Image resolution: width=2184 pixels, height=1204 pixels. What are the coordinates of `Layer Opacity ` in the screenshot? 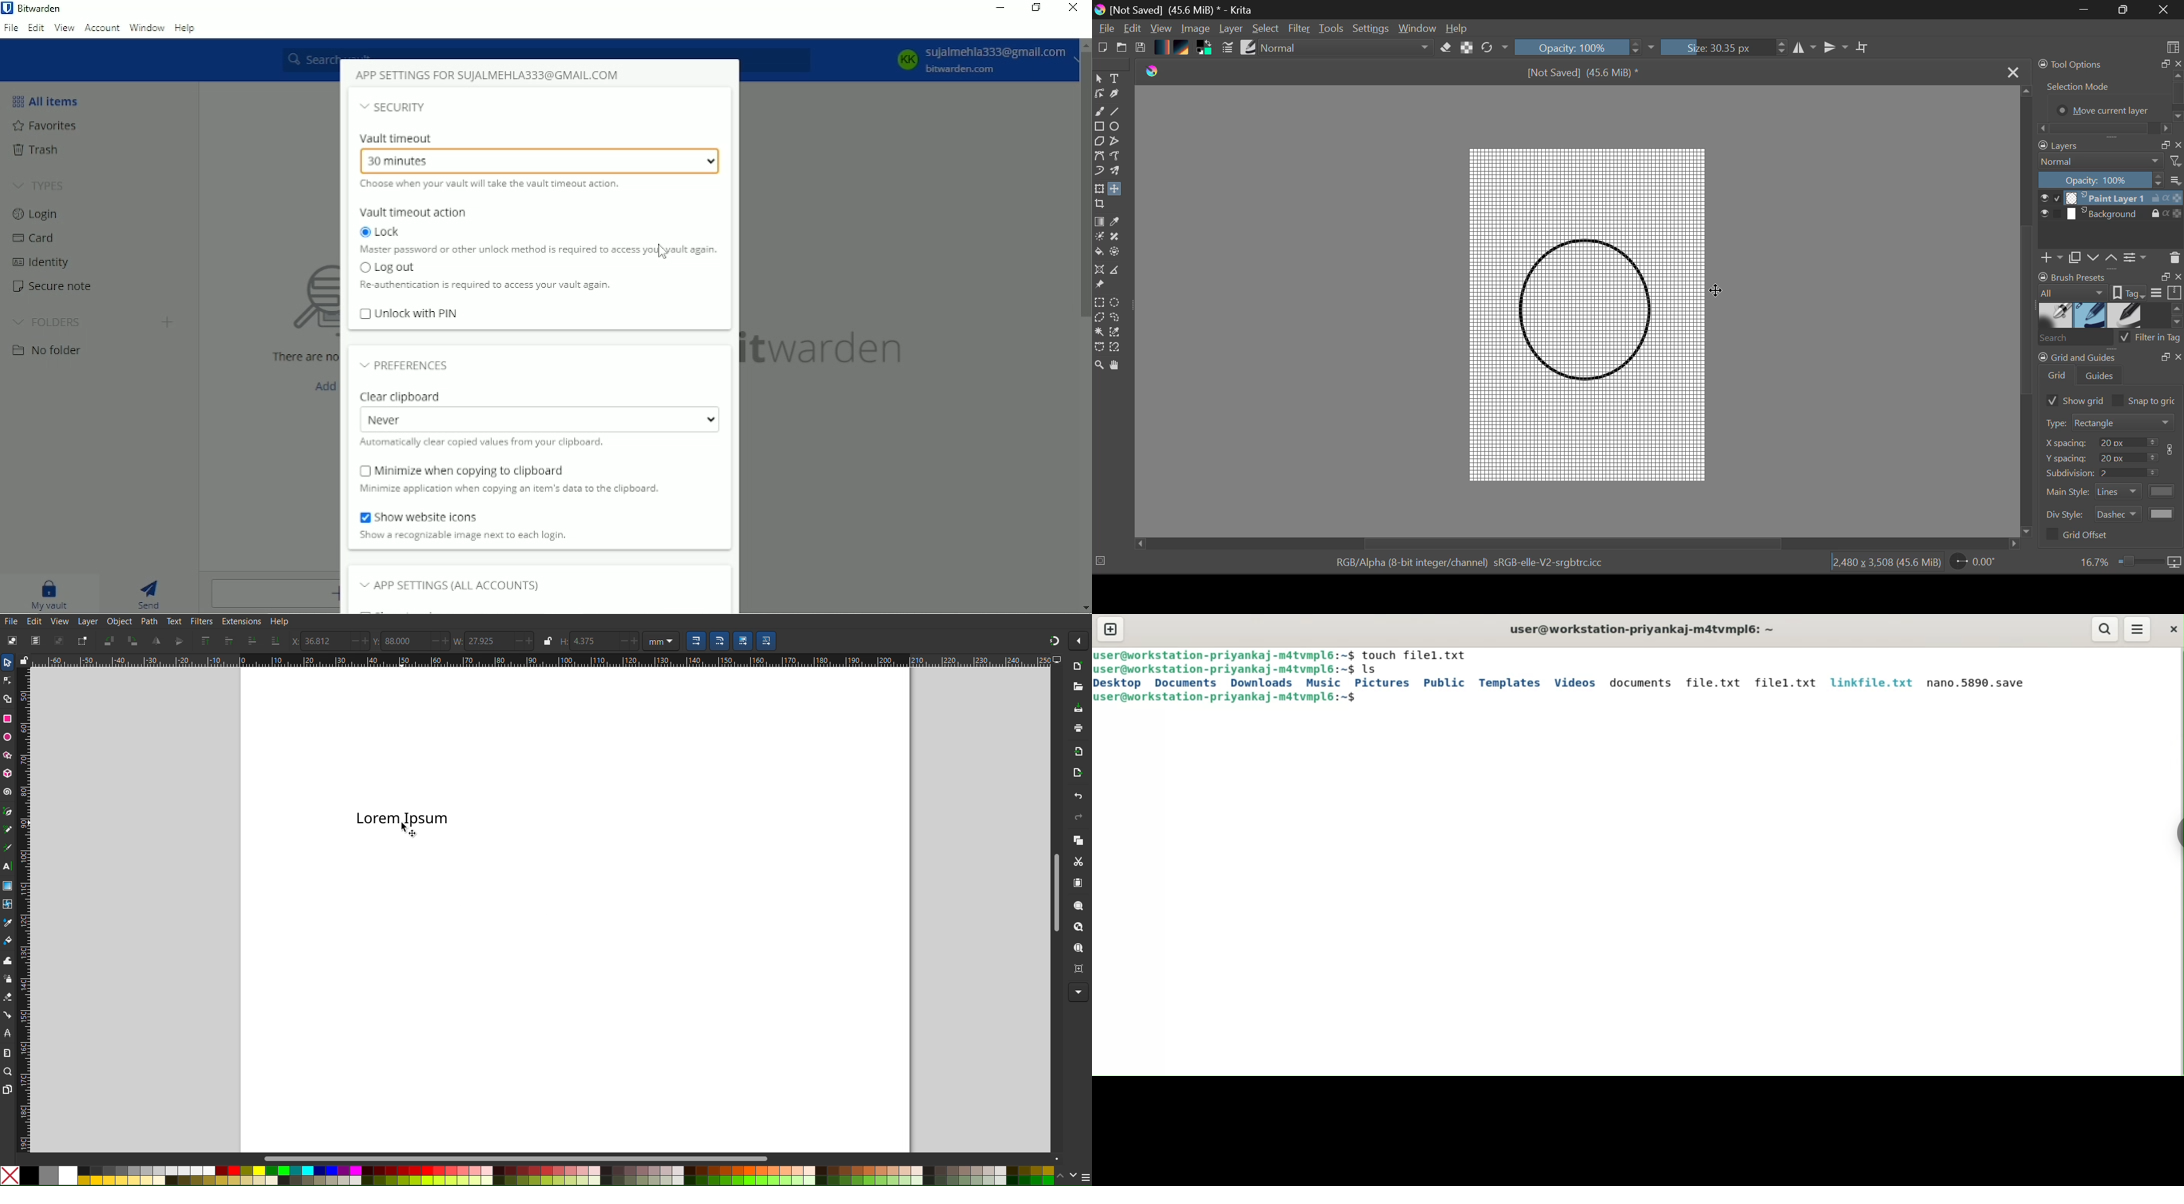 It's located at (2110, 180).